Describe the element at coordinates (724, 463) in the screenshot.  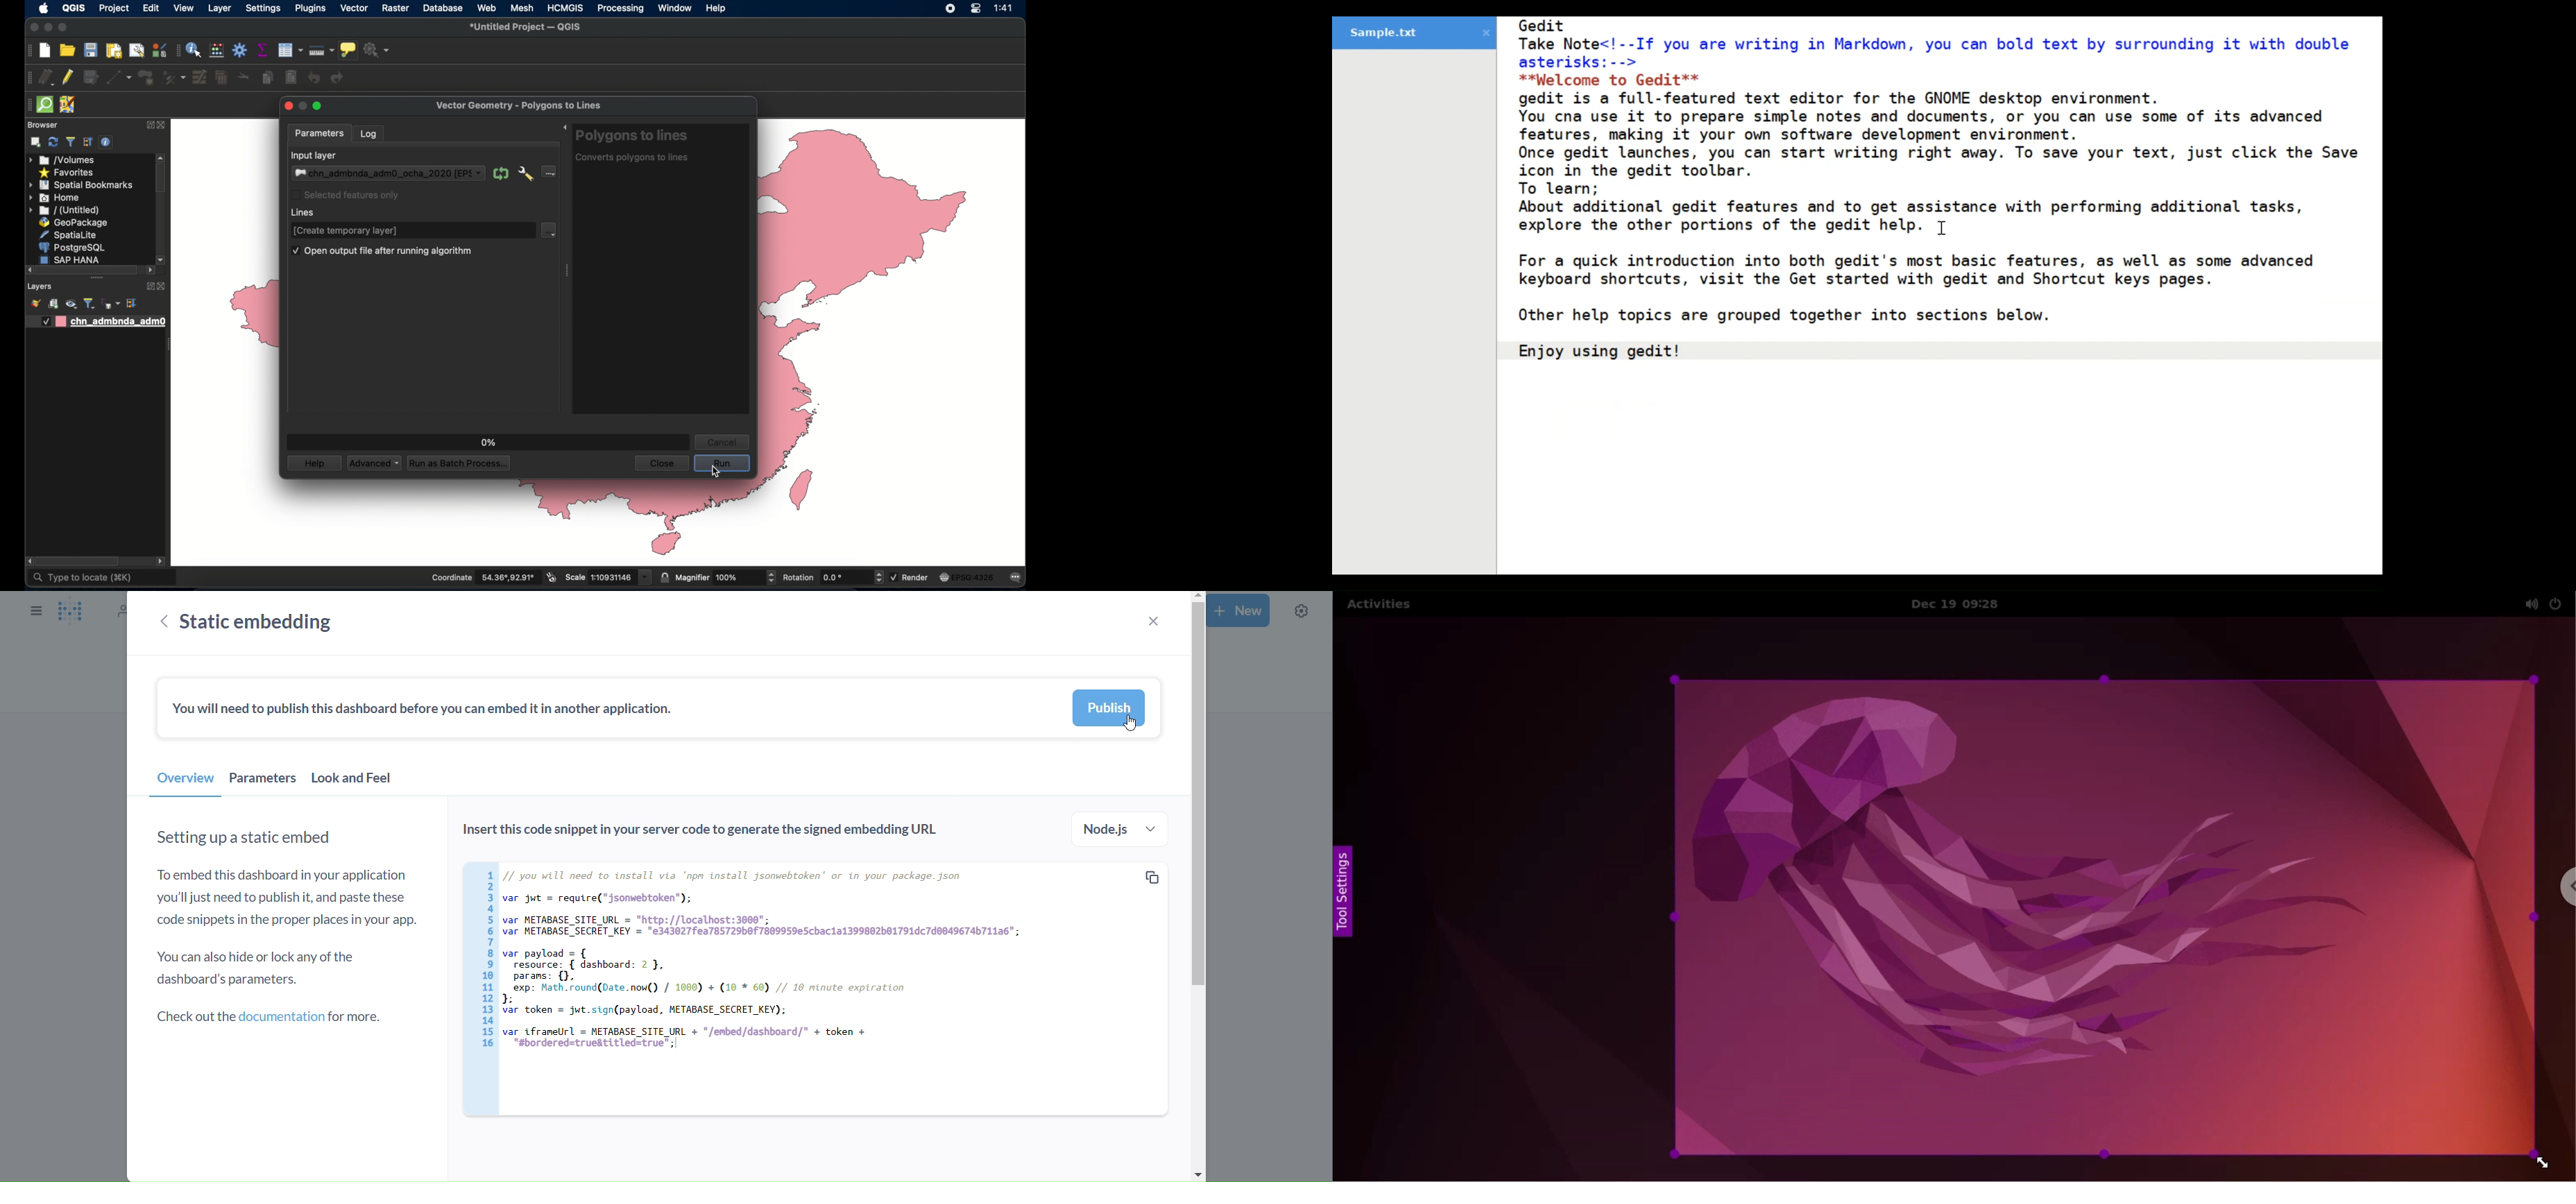
I see `run` at that location.